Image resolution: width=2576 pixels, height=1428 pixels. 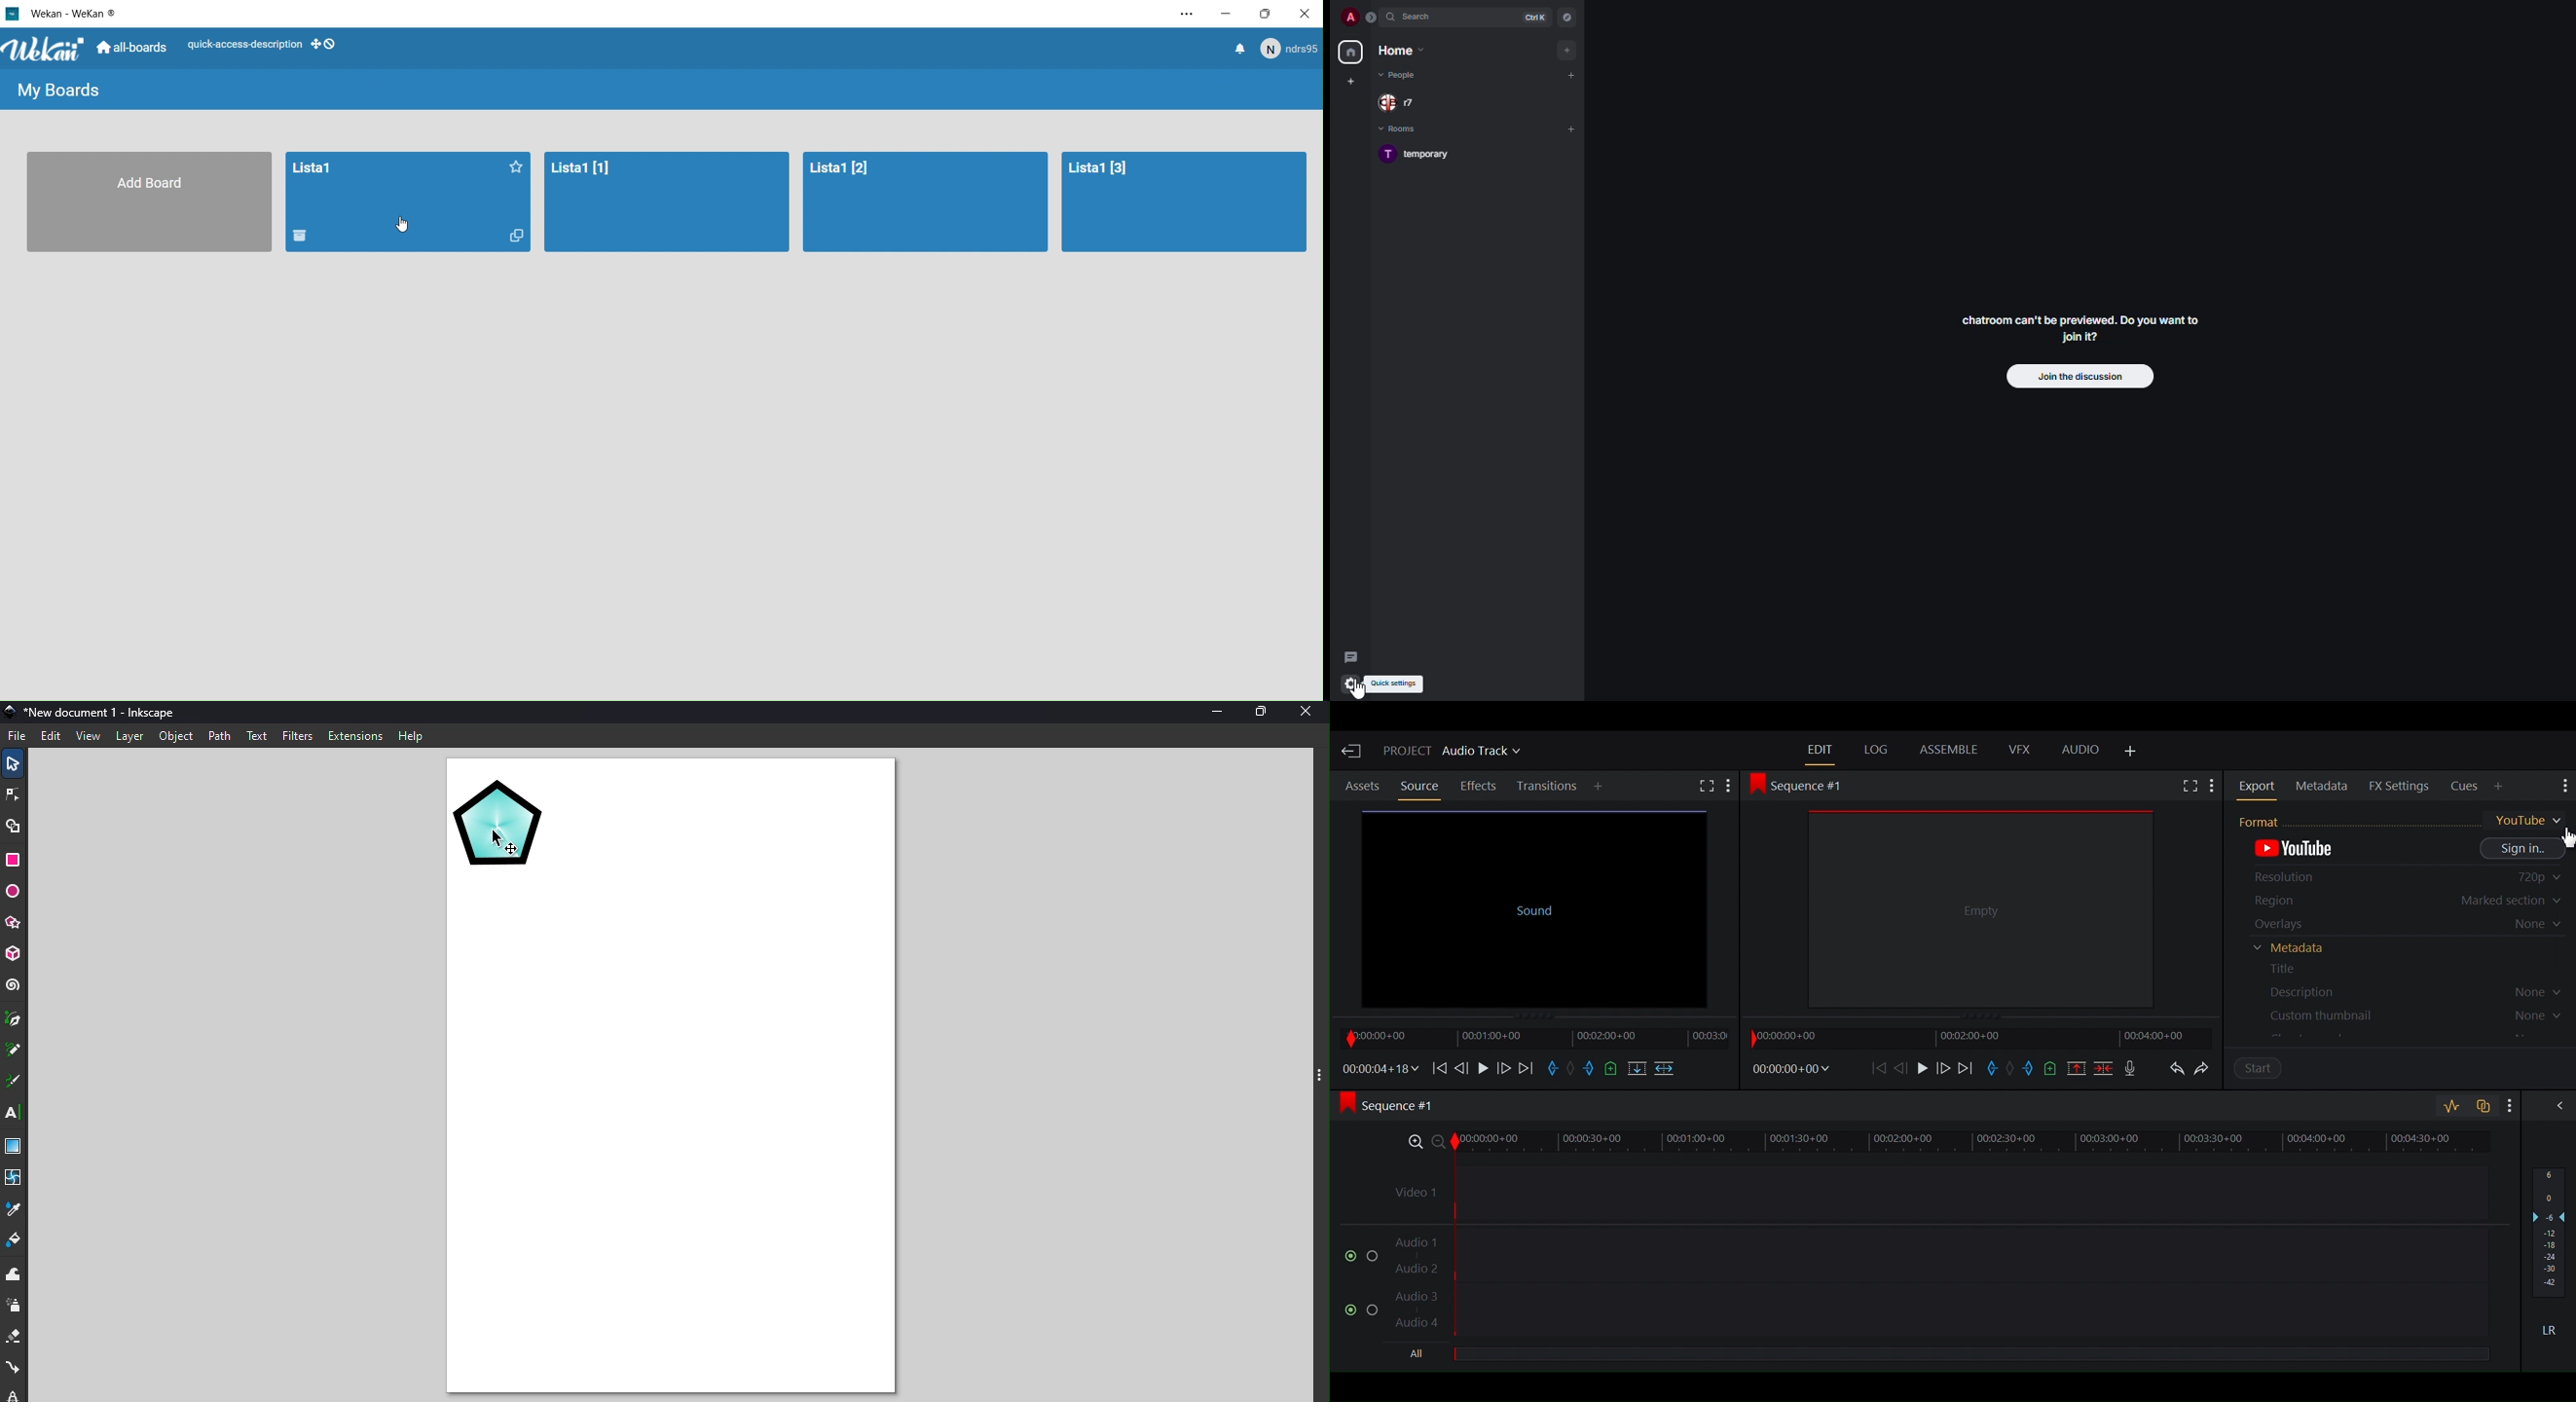 What do you see at coordinates (1940, 1140) in the screenshot?
I see `Zoom Timeline` at bounding box center [1940, 1140].